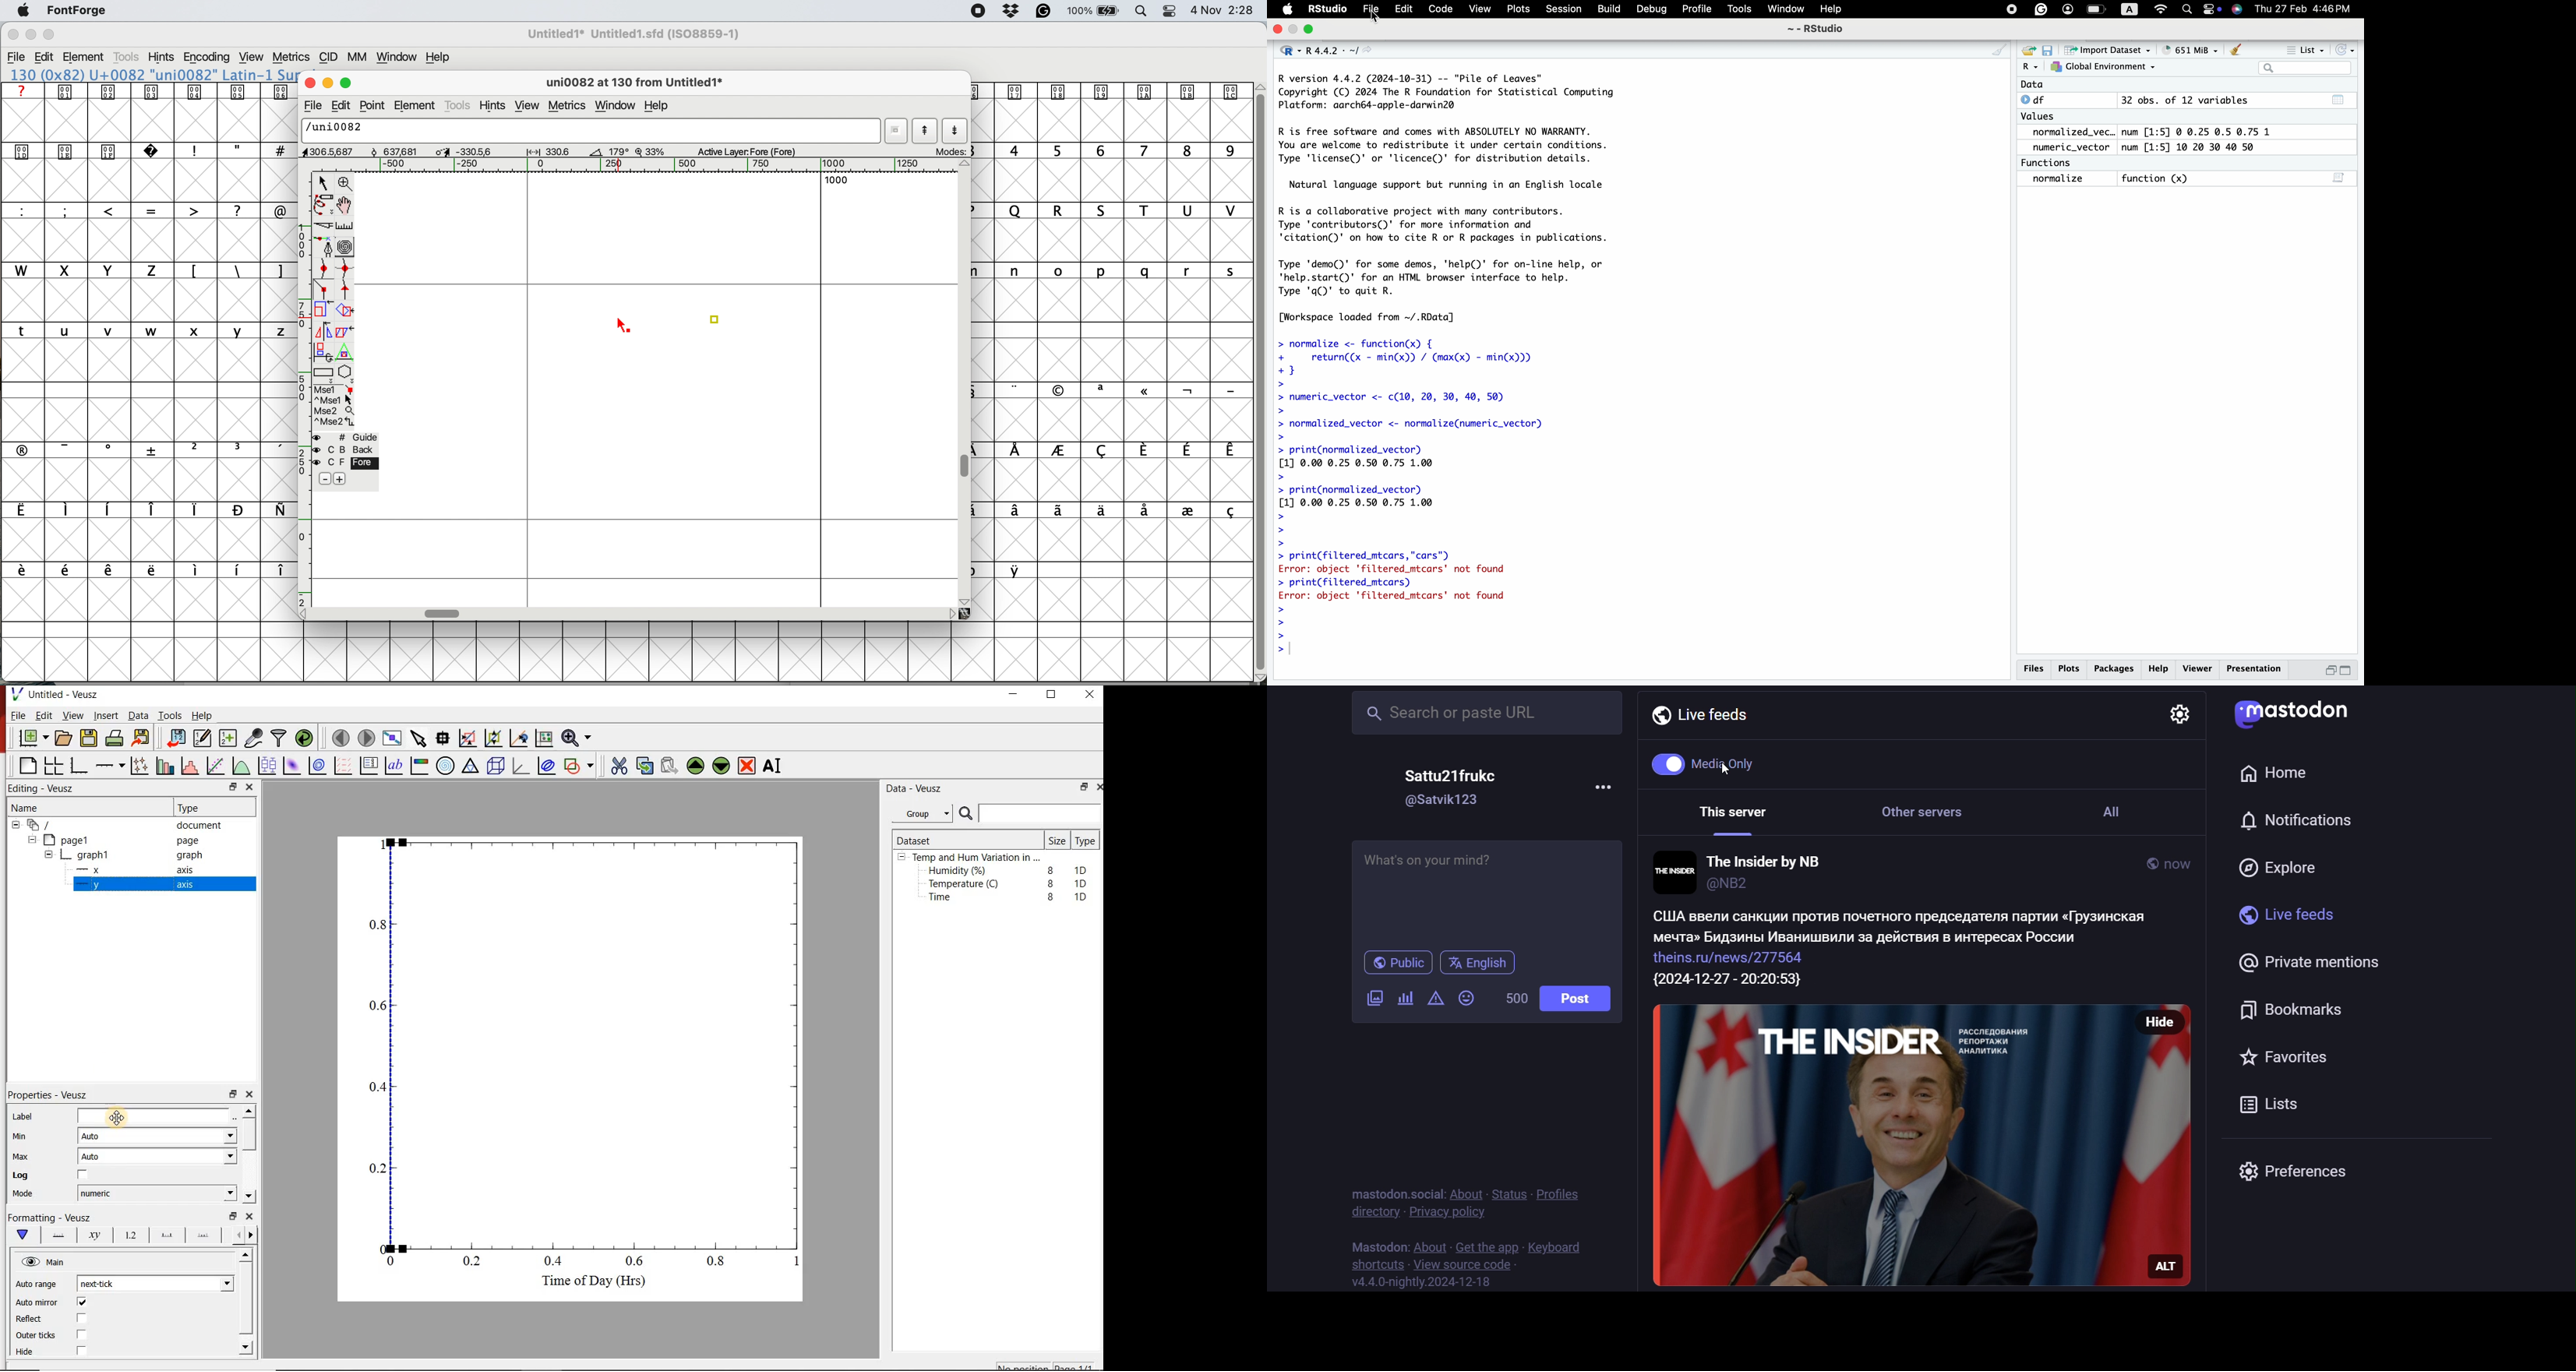  Describe the element at coordinates (2070, 667) in the screenshot. I see `Plots` at that location.